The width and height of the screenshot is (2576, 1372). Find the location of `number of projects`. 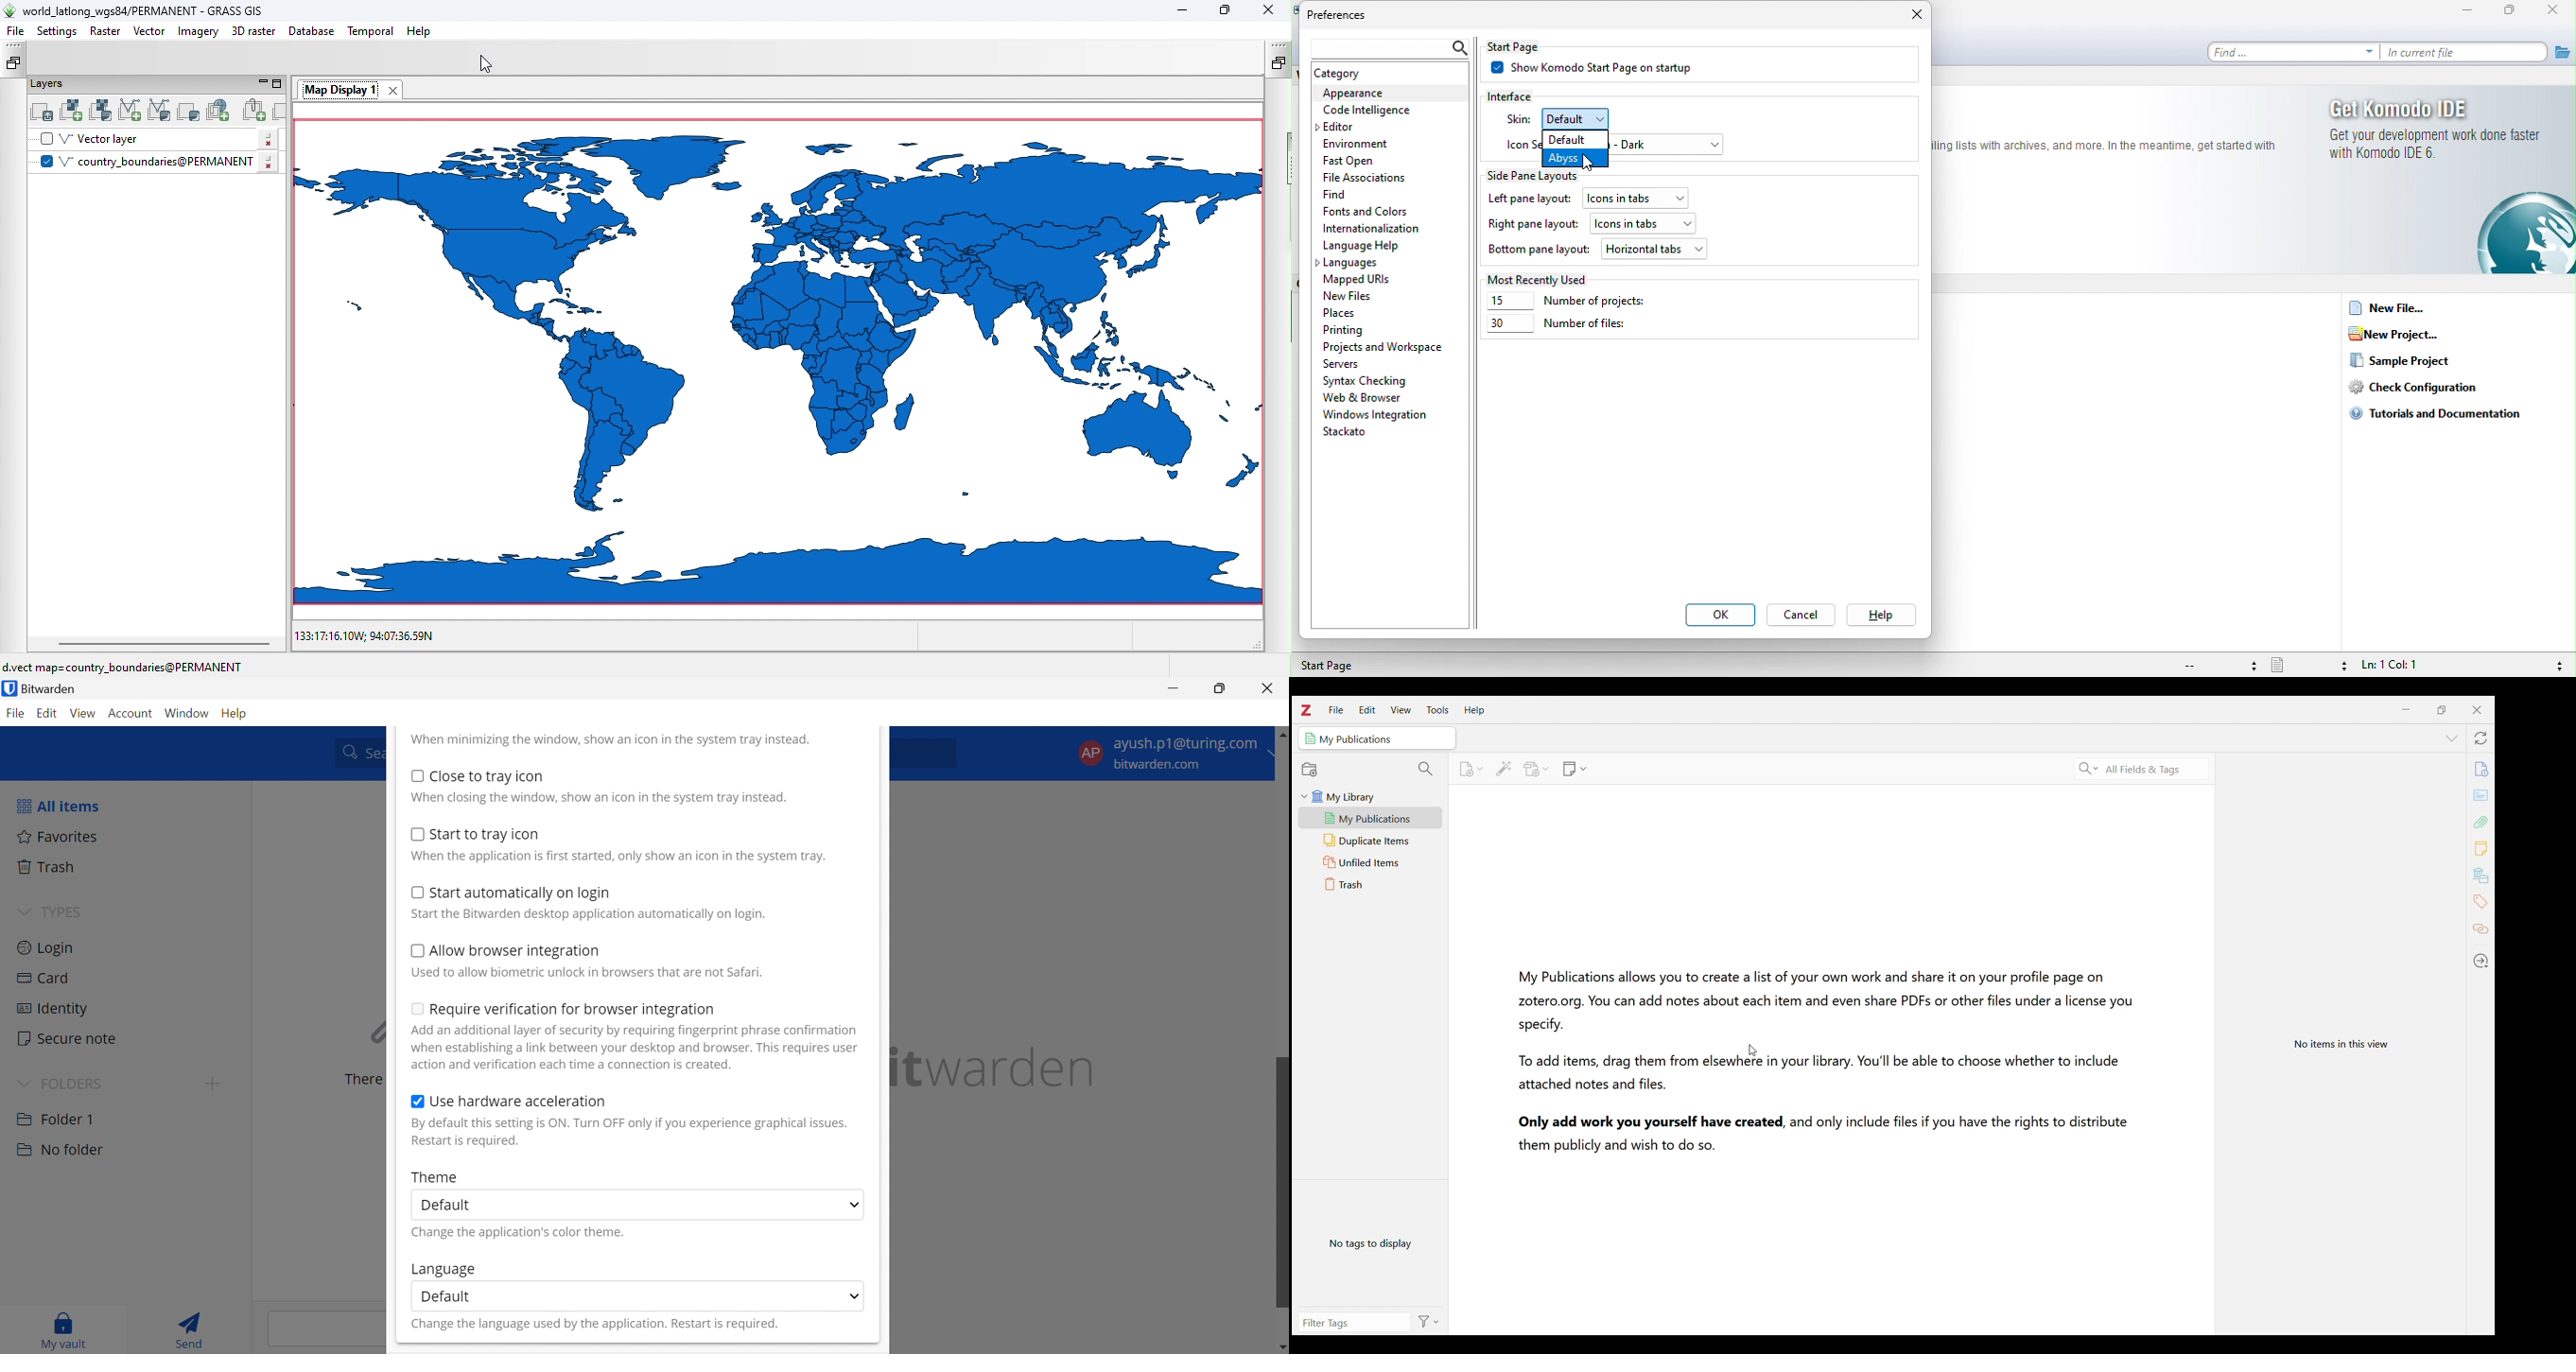

number of projects is located at coordinates (1580, 302).